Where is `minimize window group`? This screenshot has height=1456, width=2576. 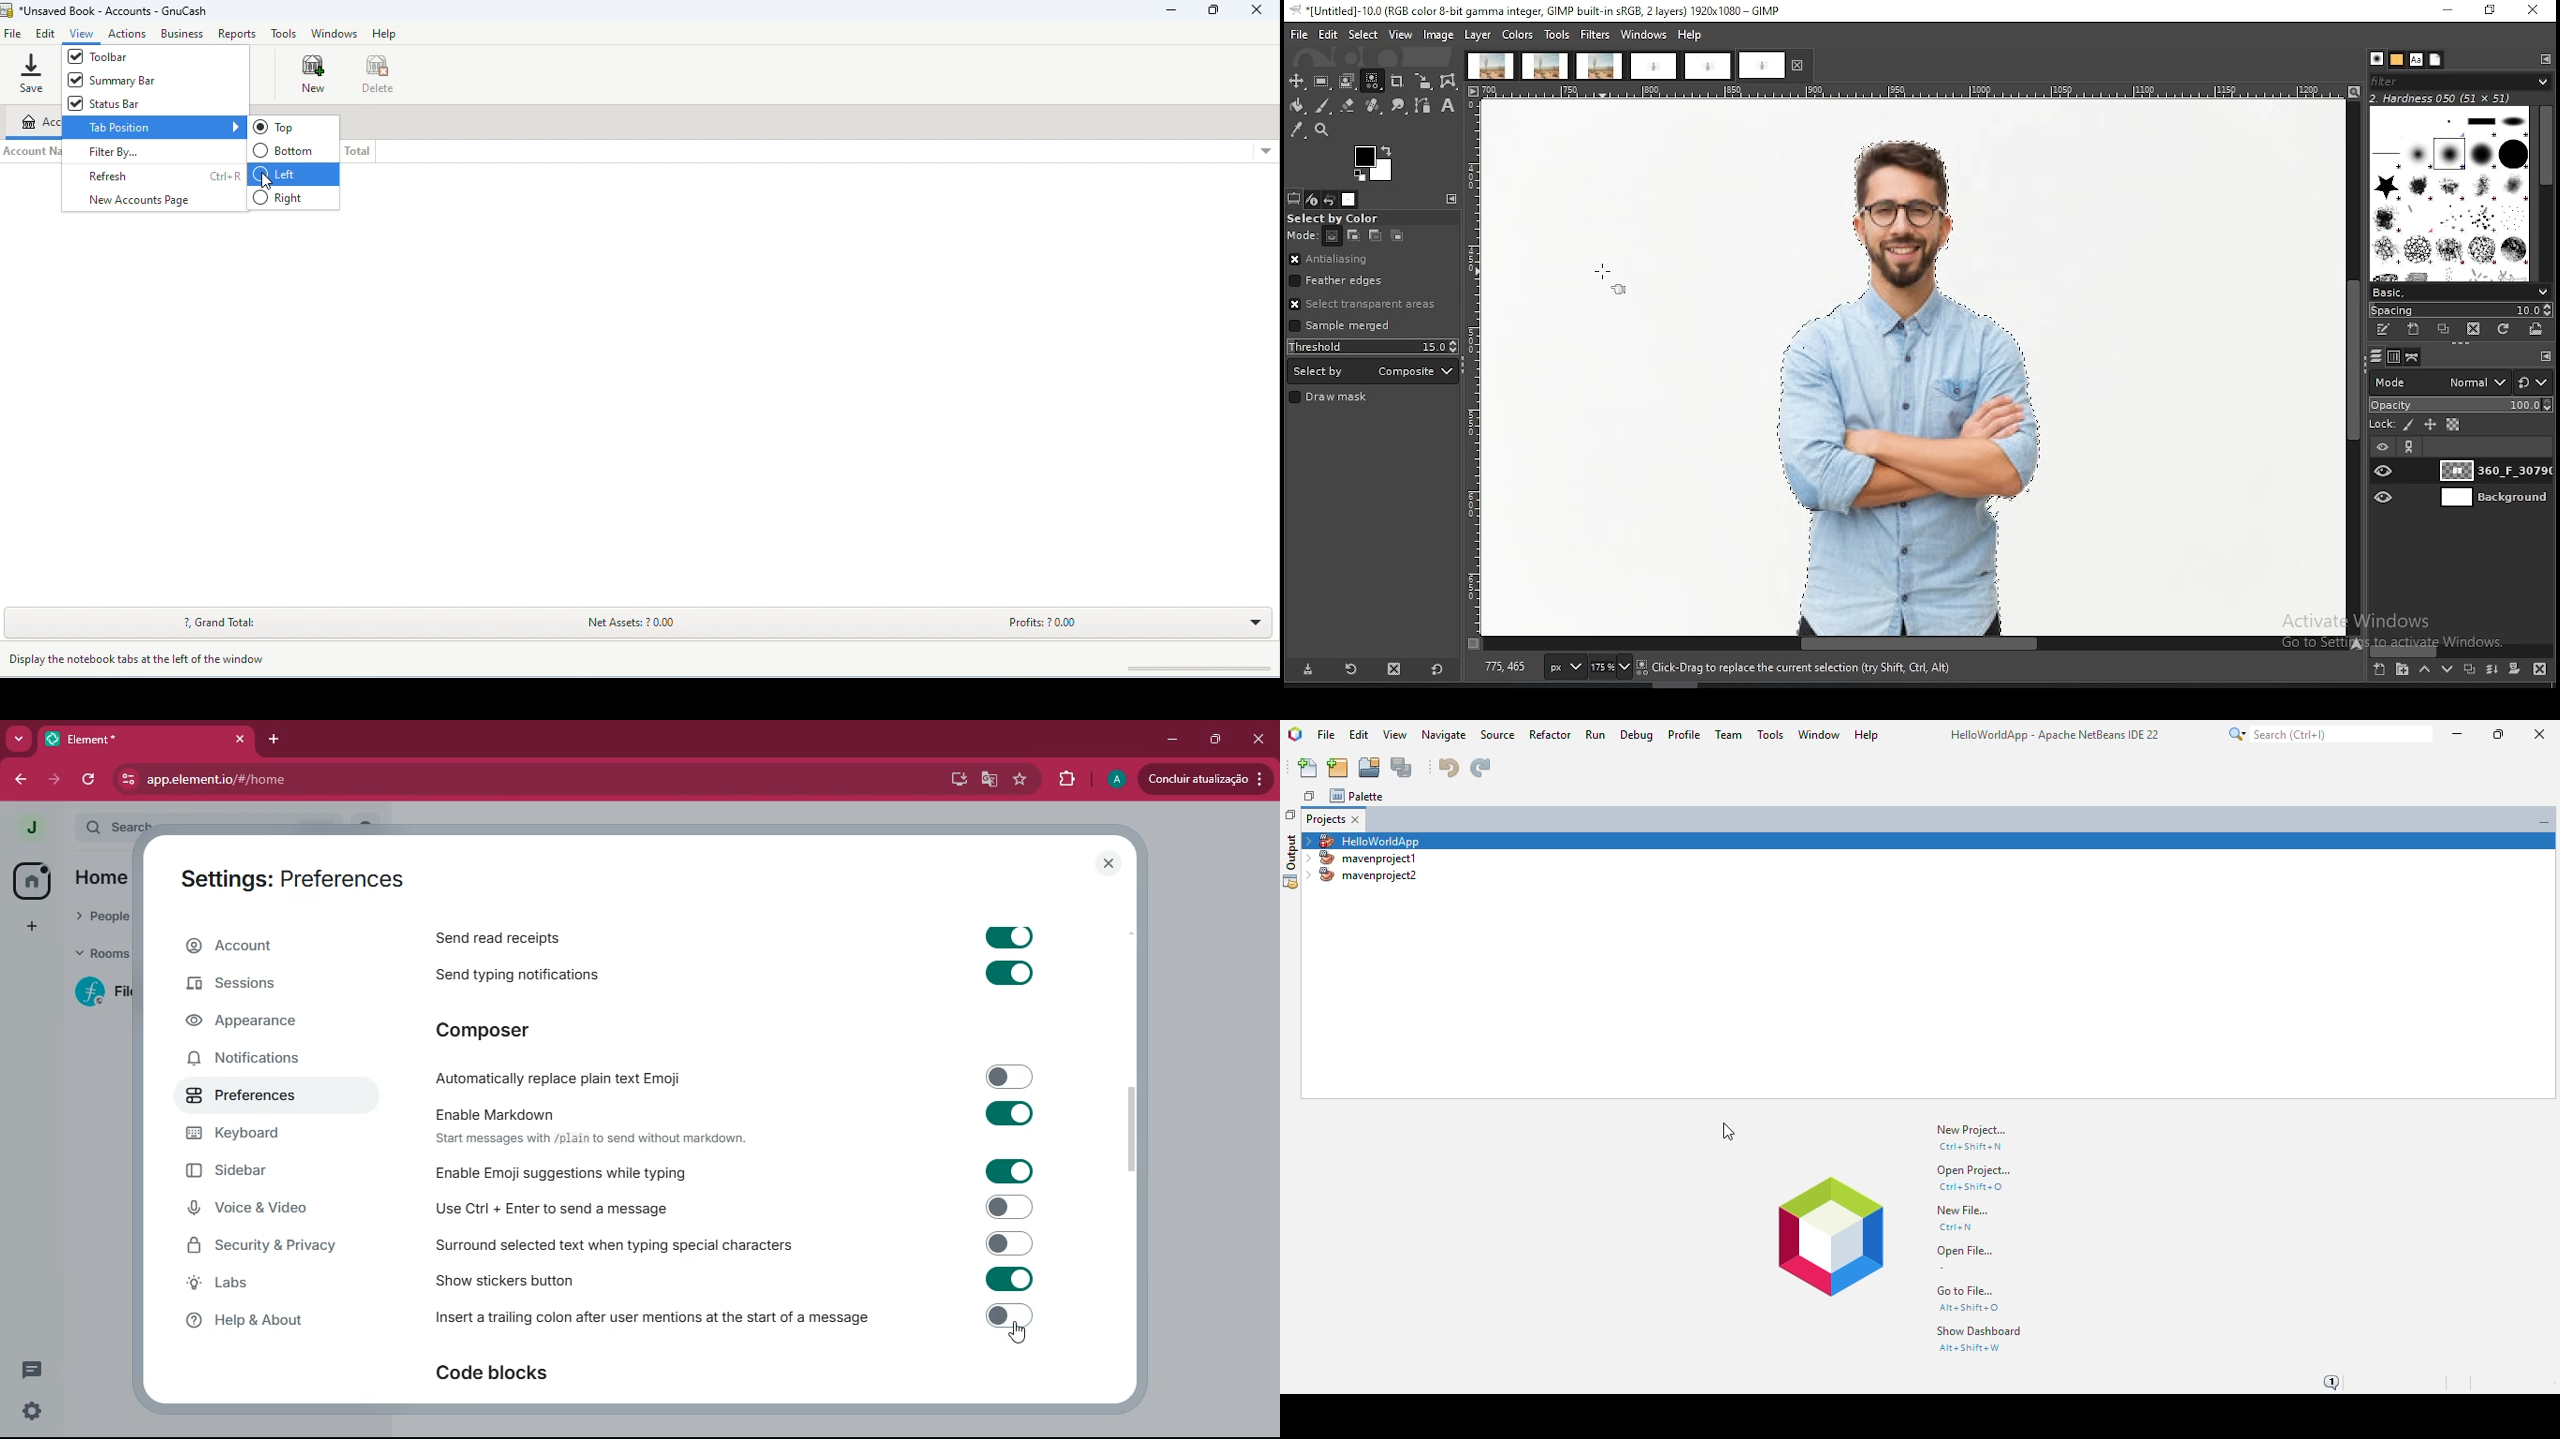 minimize window group is located at coordinates (2541, 820).